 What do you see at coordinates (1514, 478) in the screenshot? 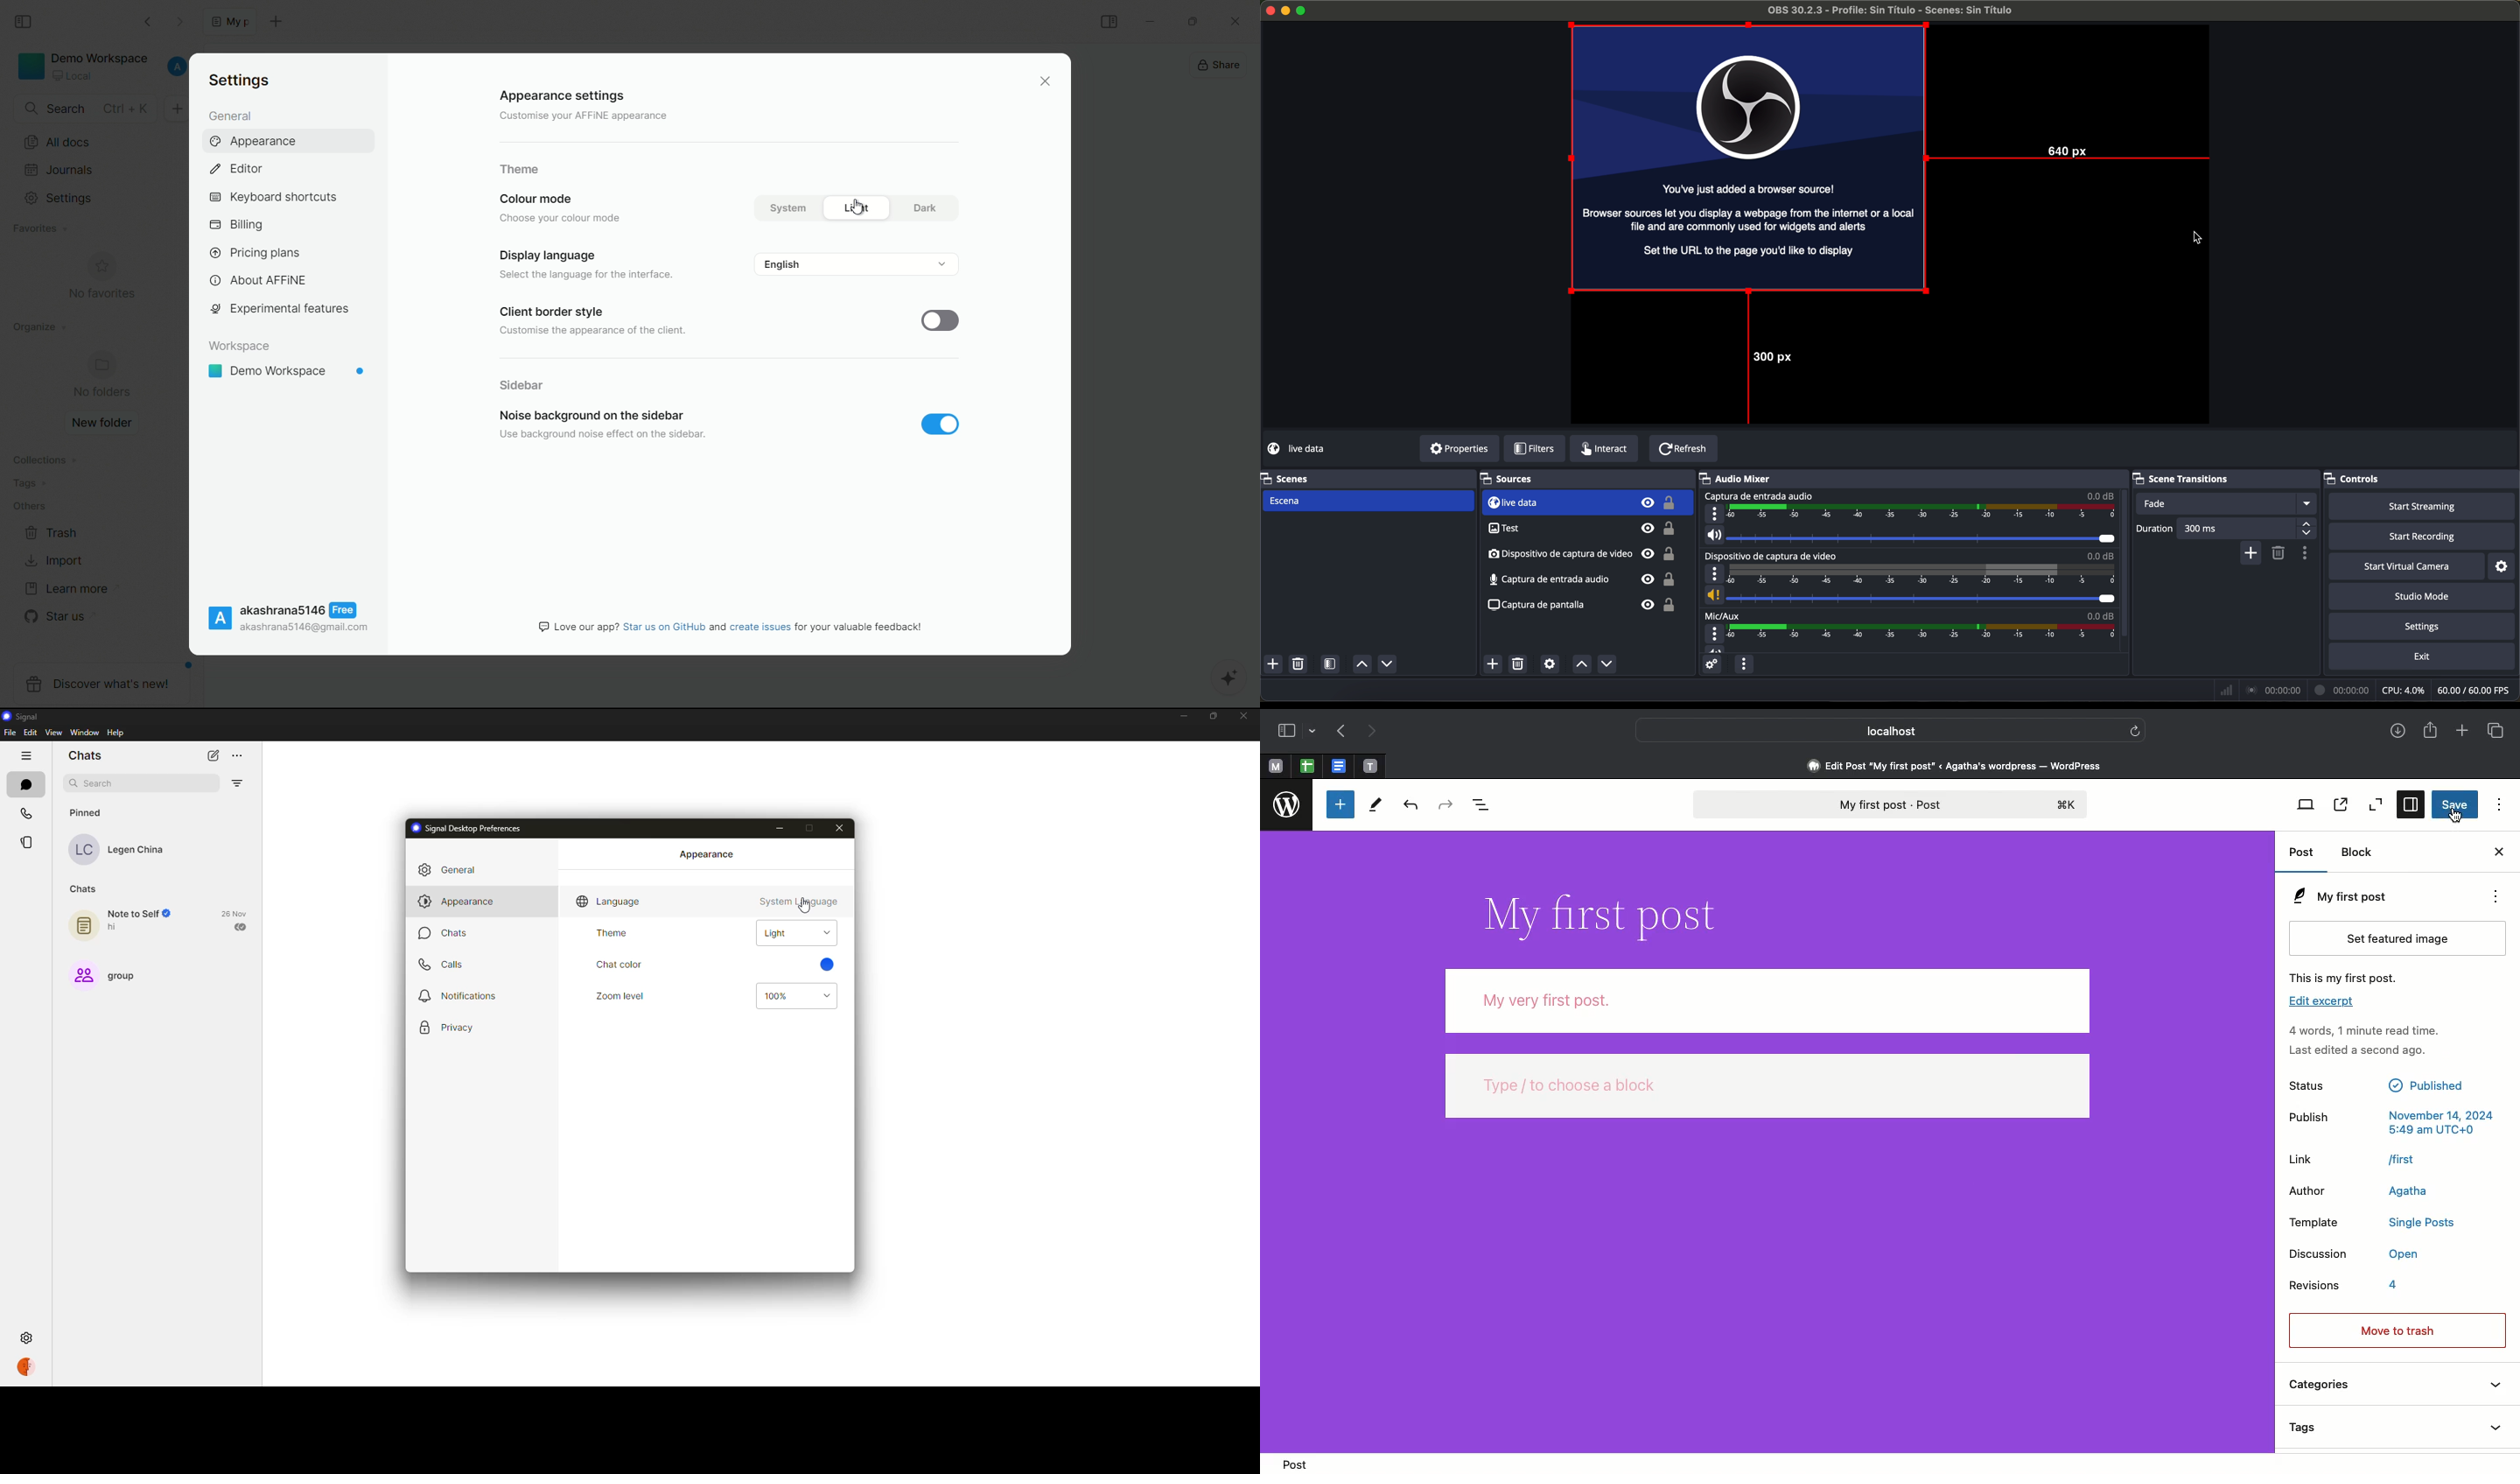
I see `sources` at bounding box center [1514, 478].